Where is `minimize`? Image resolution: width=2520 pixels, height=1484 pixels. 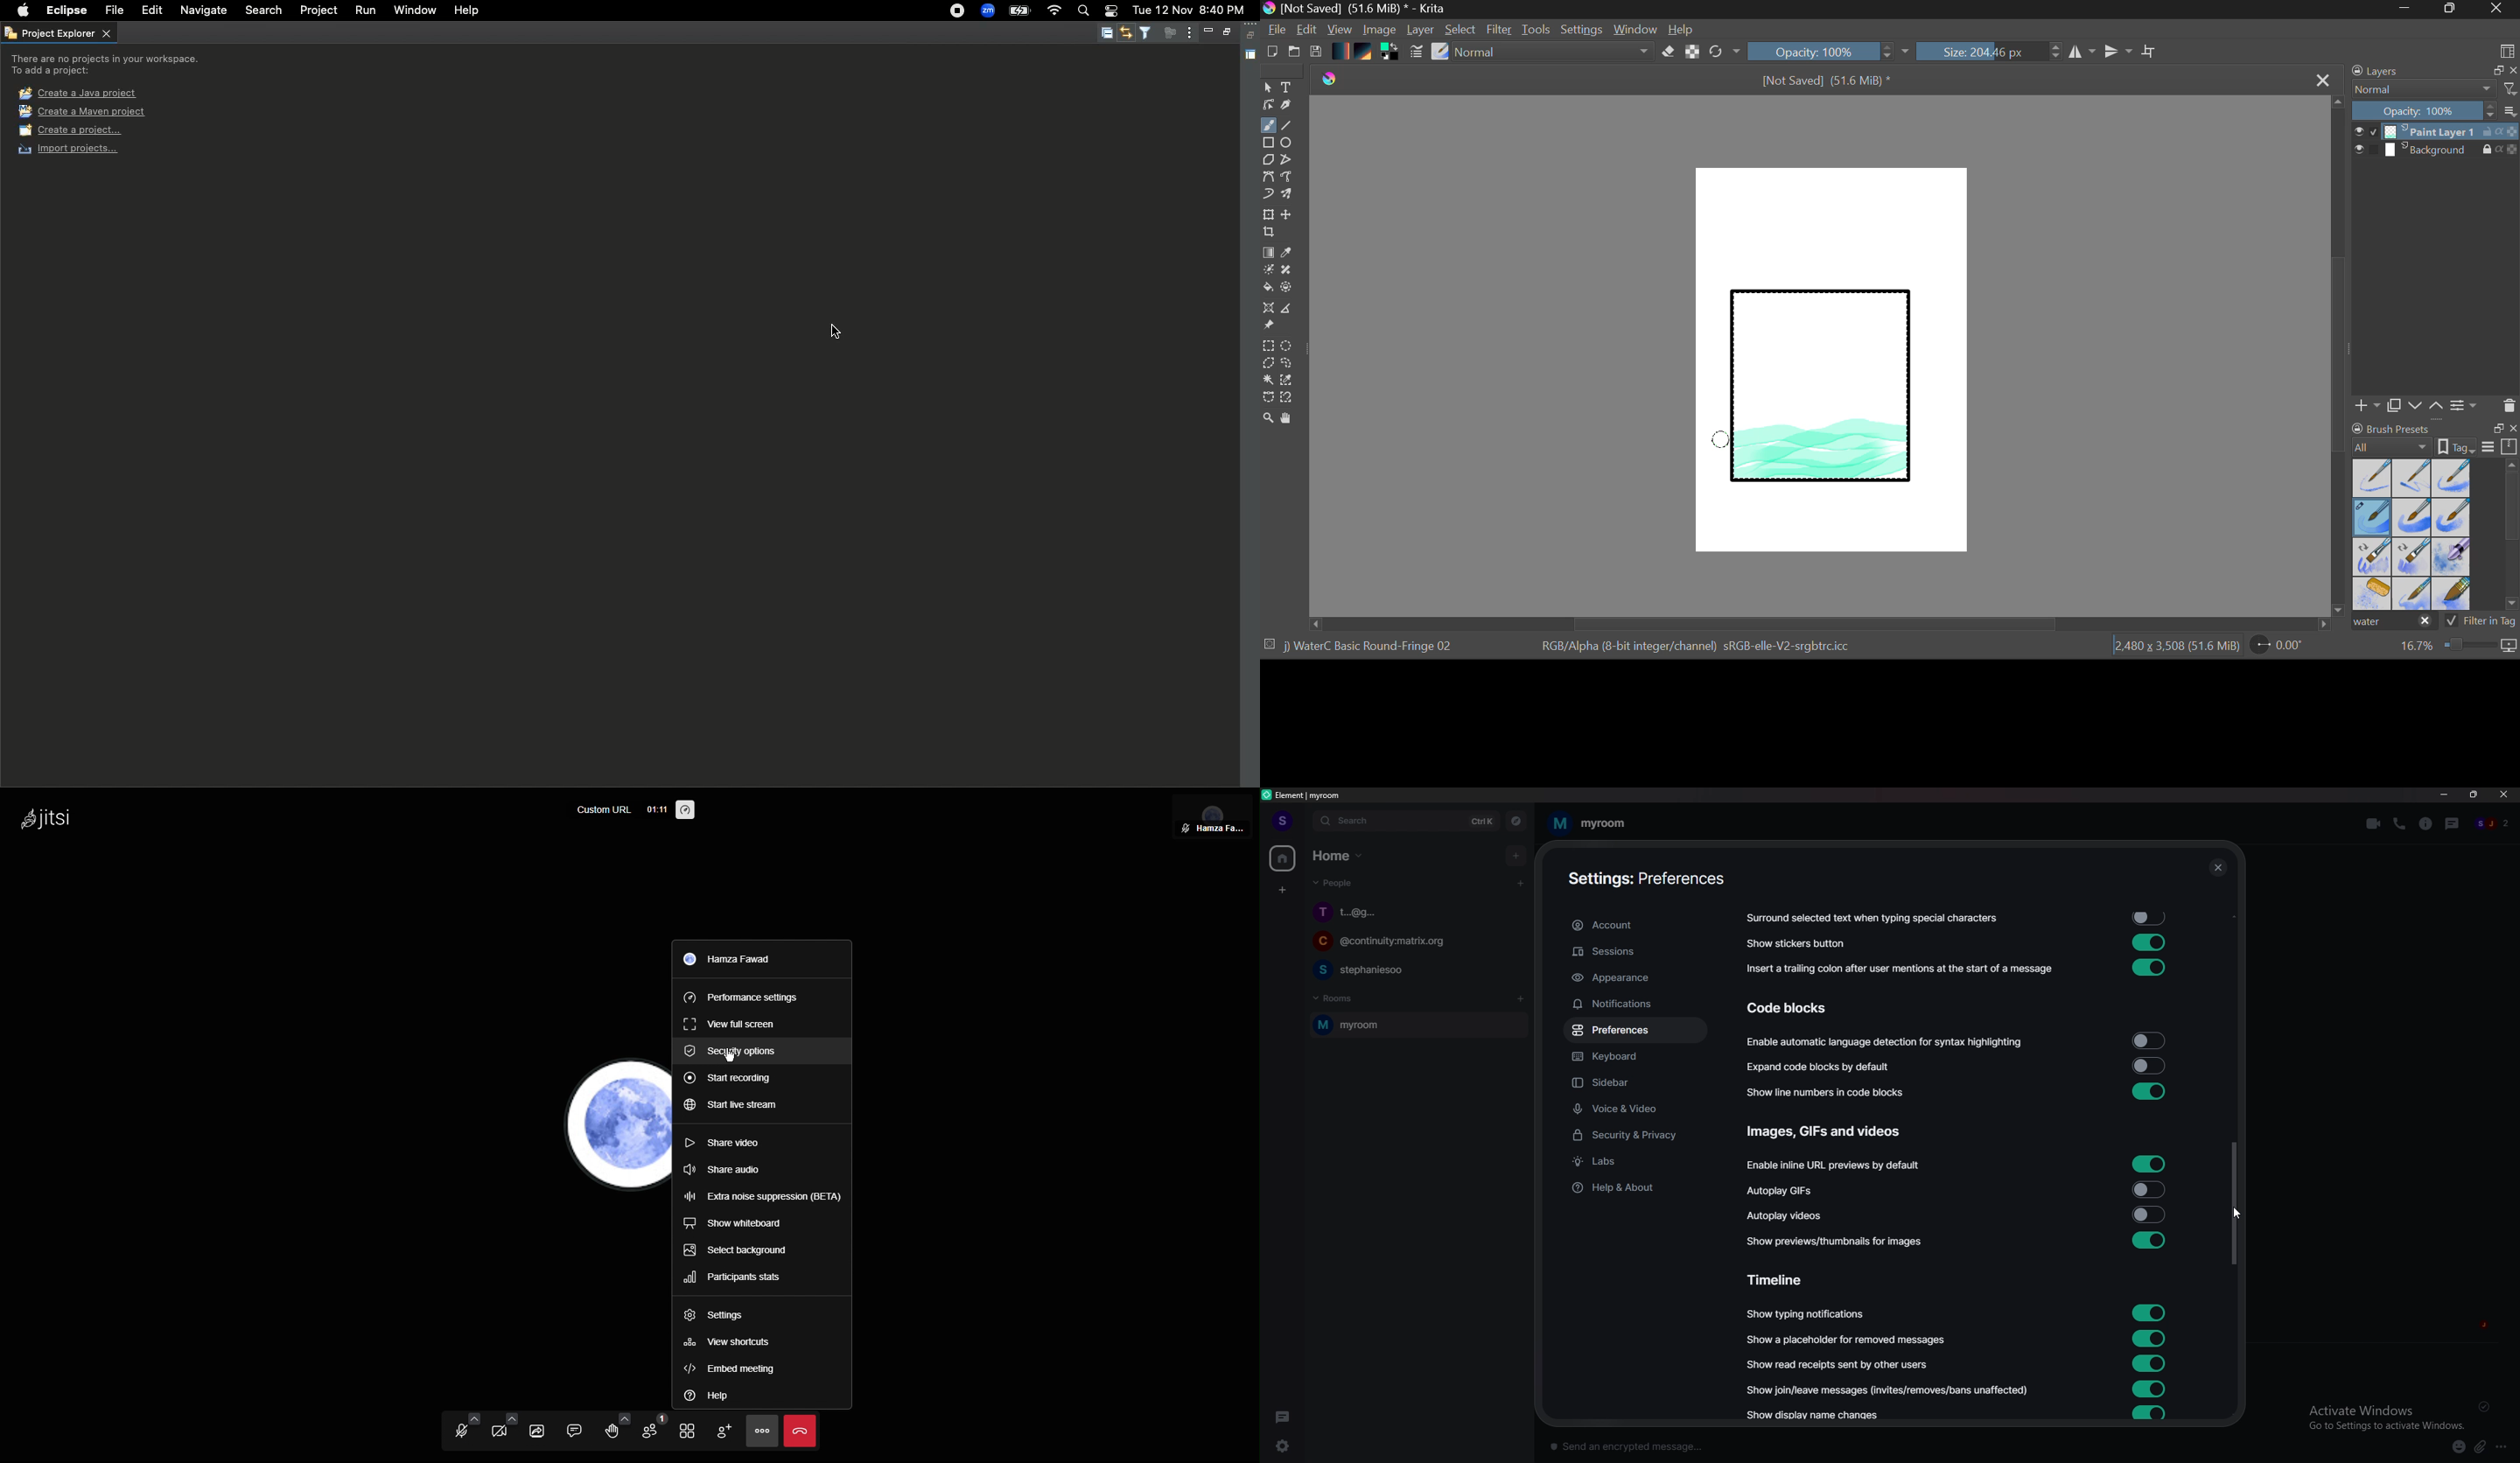
minimize is located at coordinates (2444, 795).